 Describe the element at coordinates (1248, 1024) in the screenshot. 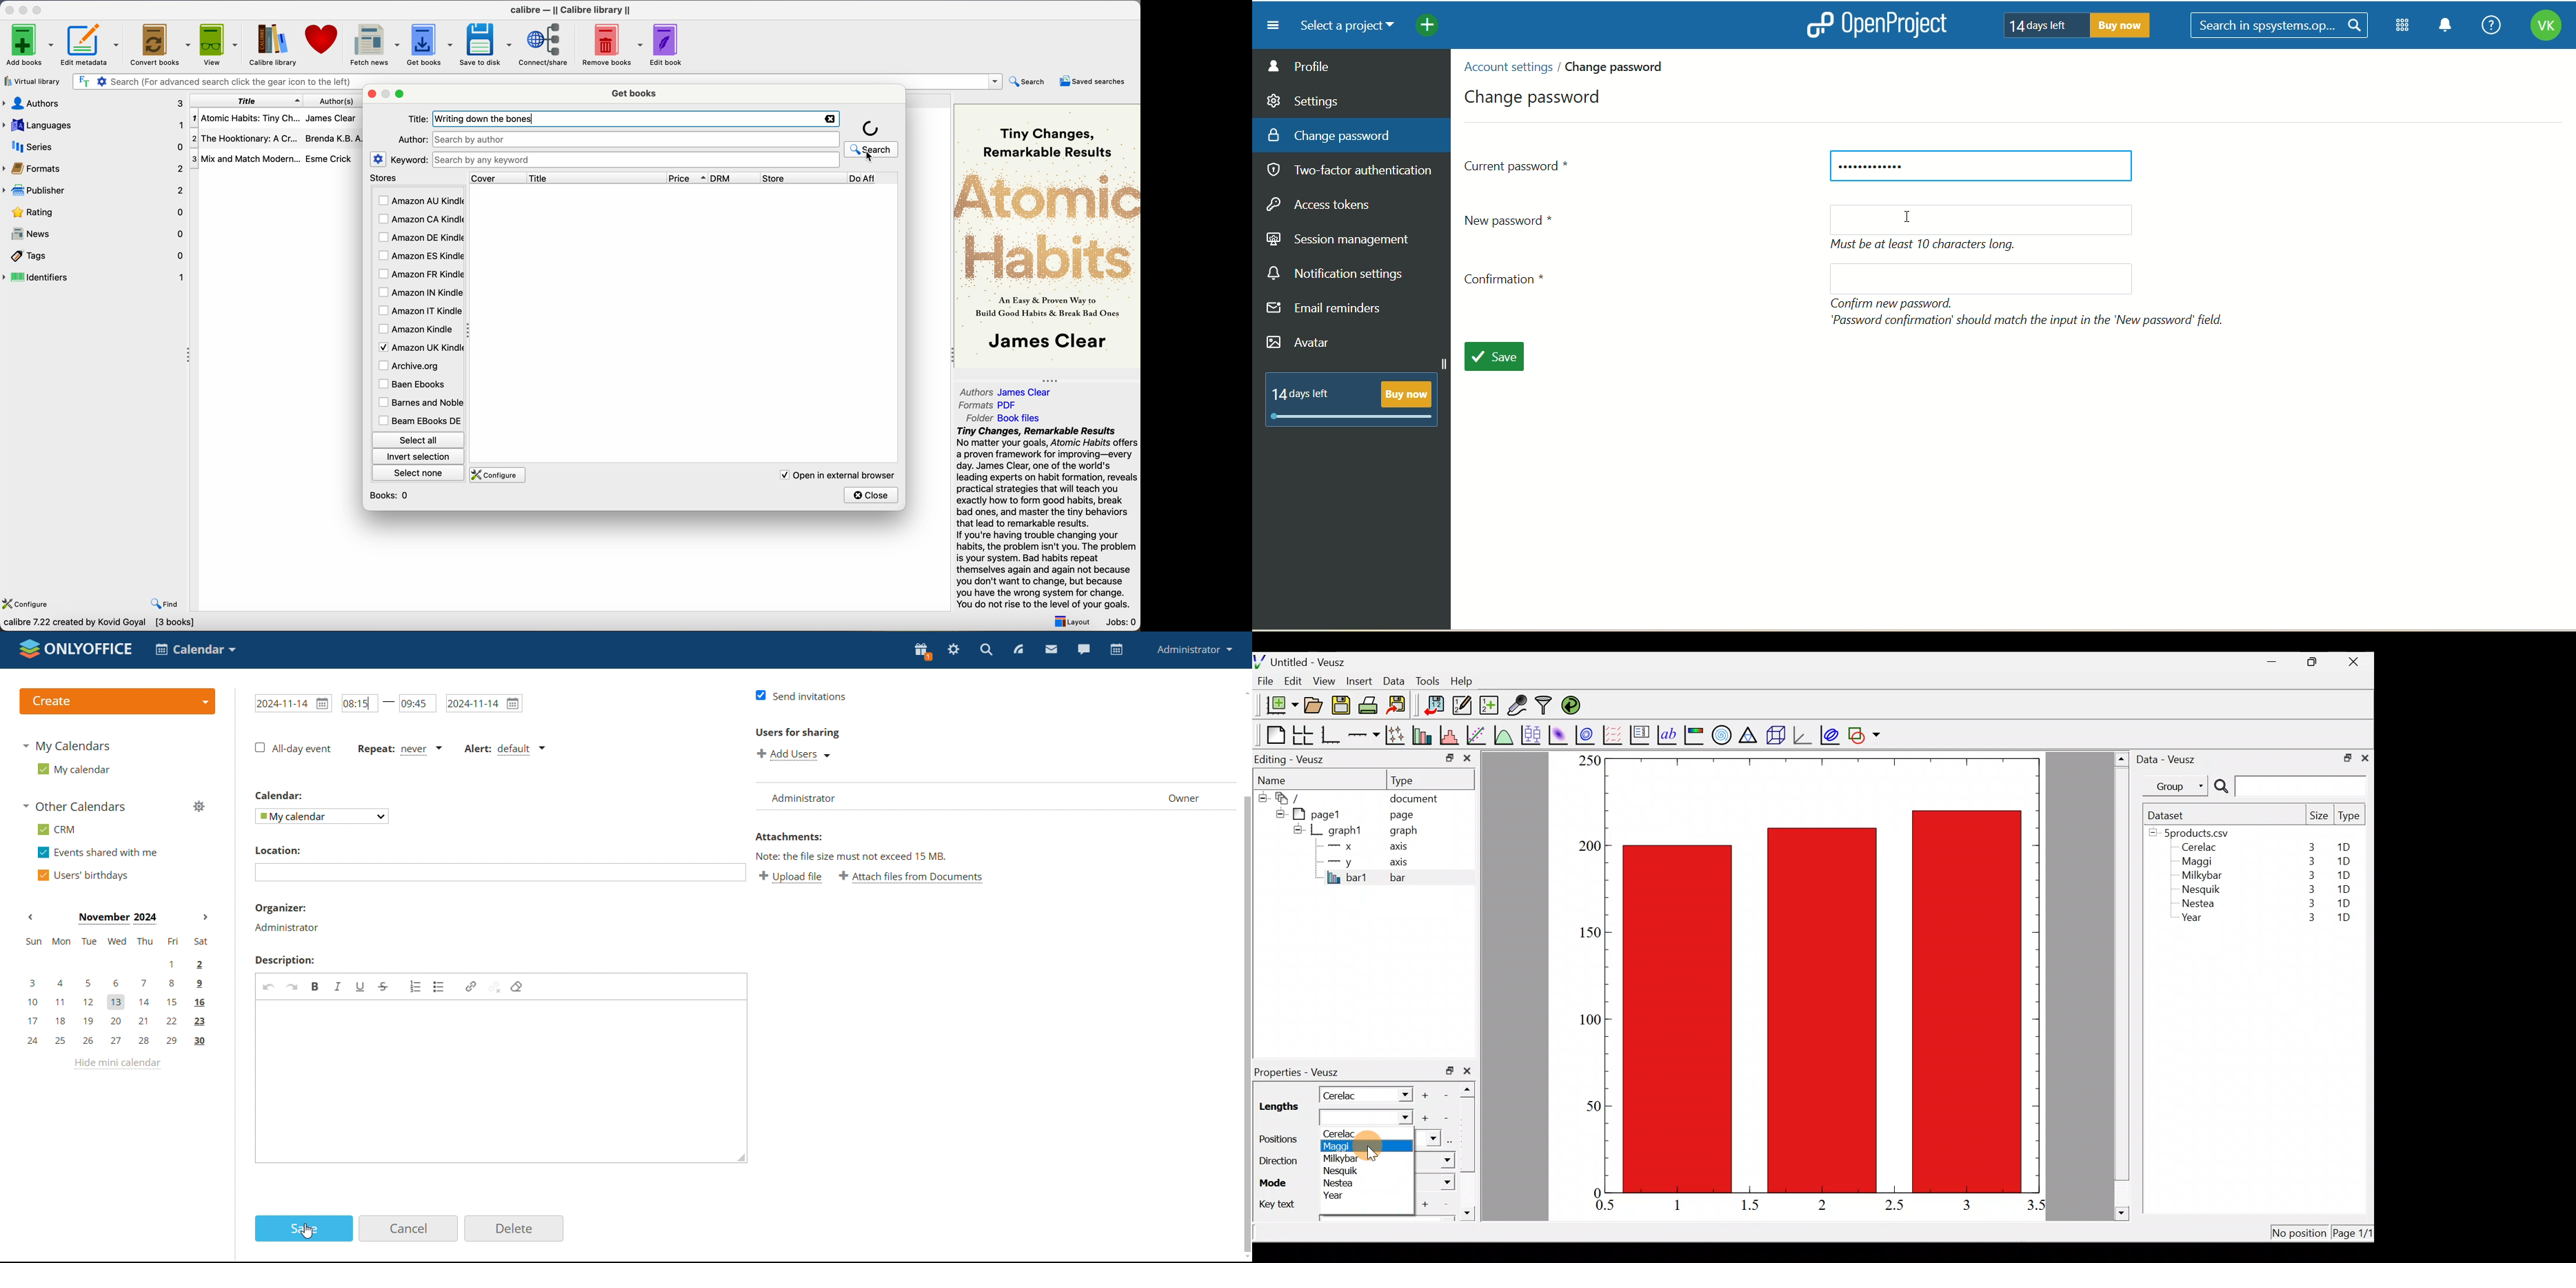

I see `scrollbar` at that location.